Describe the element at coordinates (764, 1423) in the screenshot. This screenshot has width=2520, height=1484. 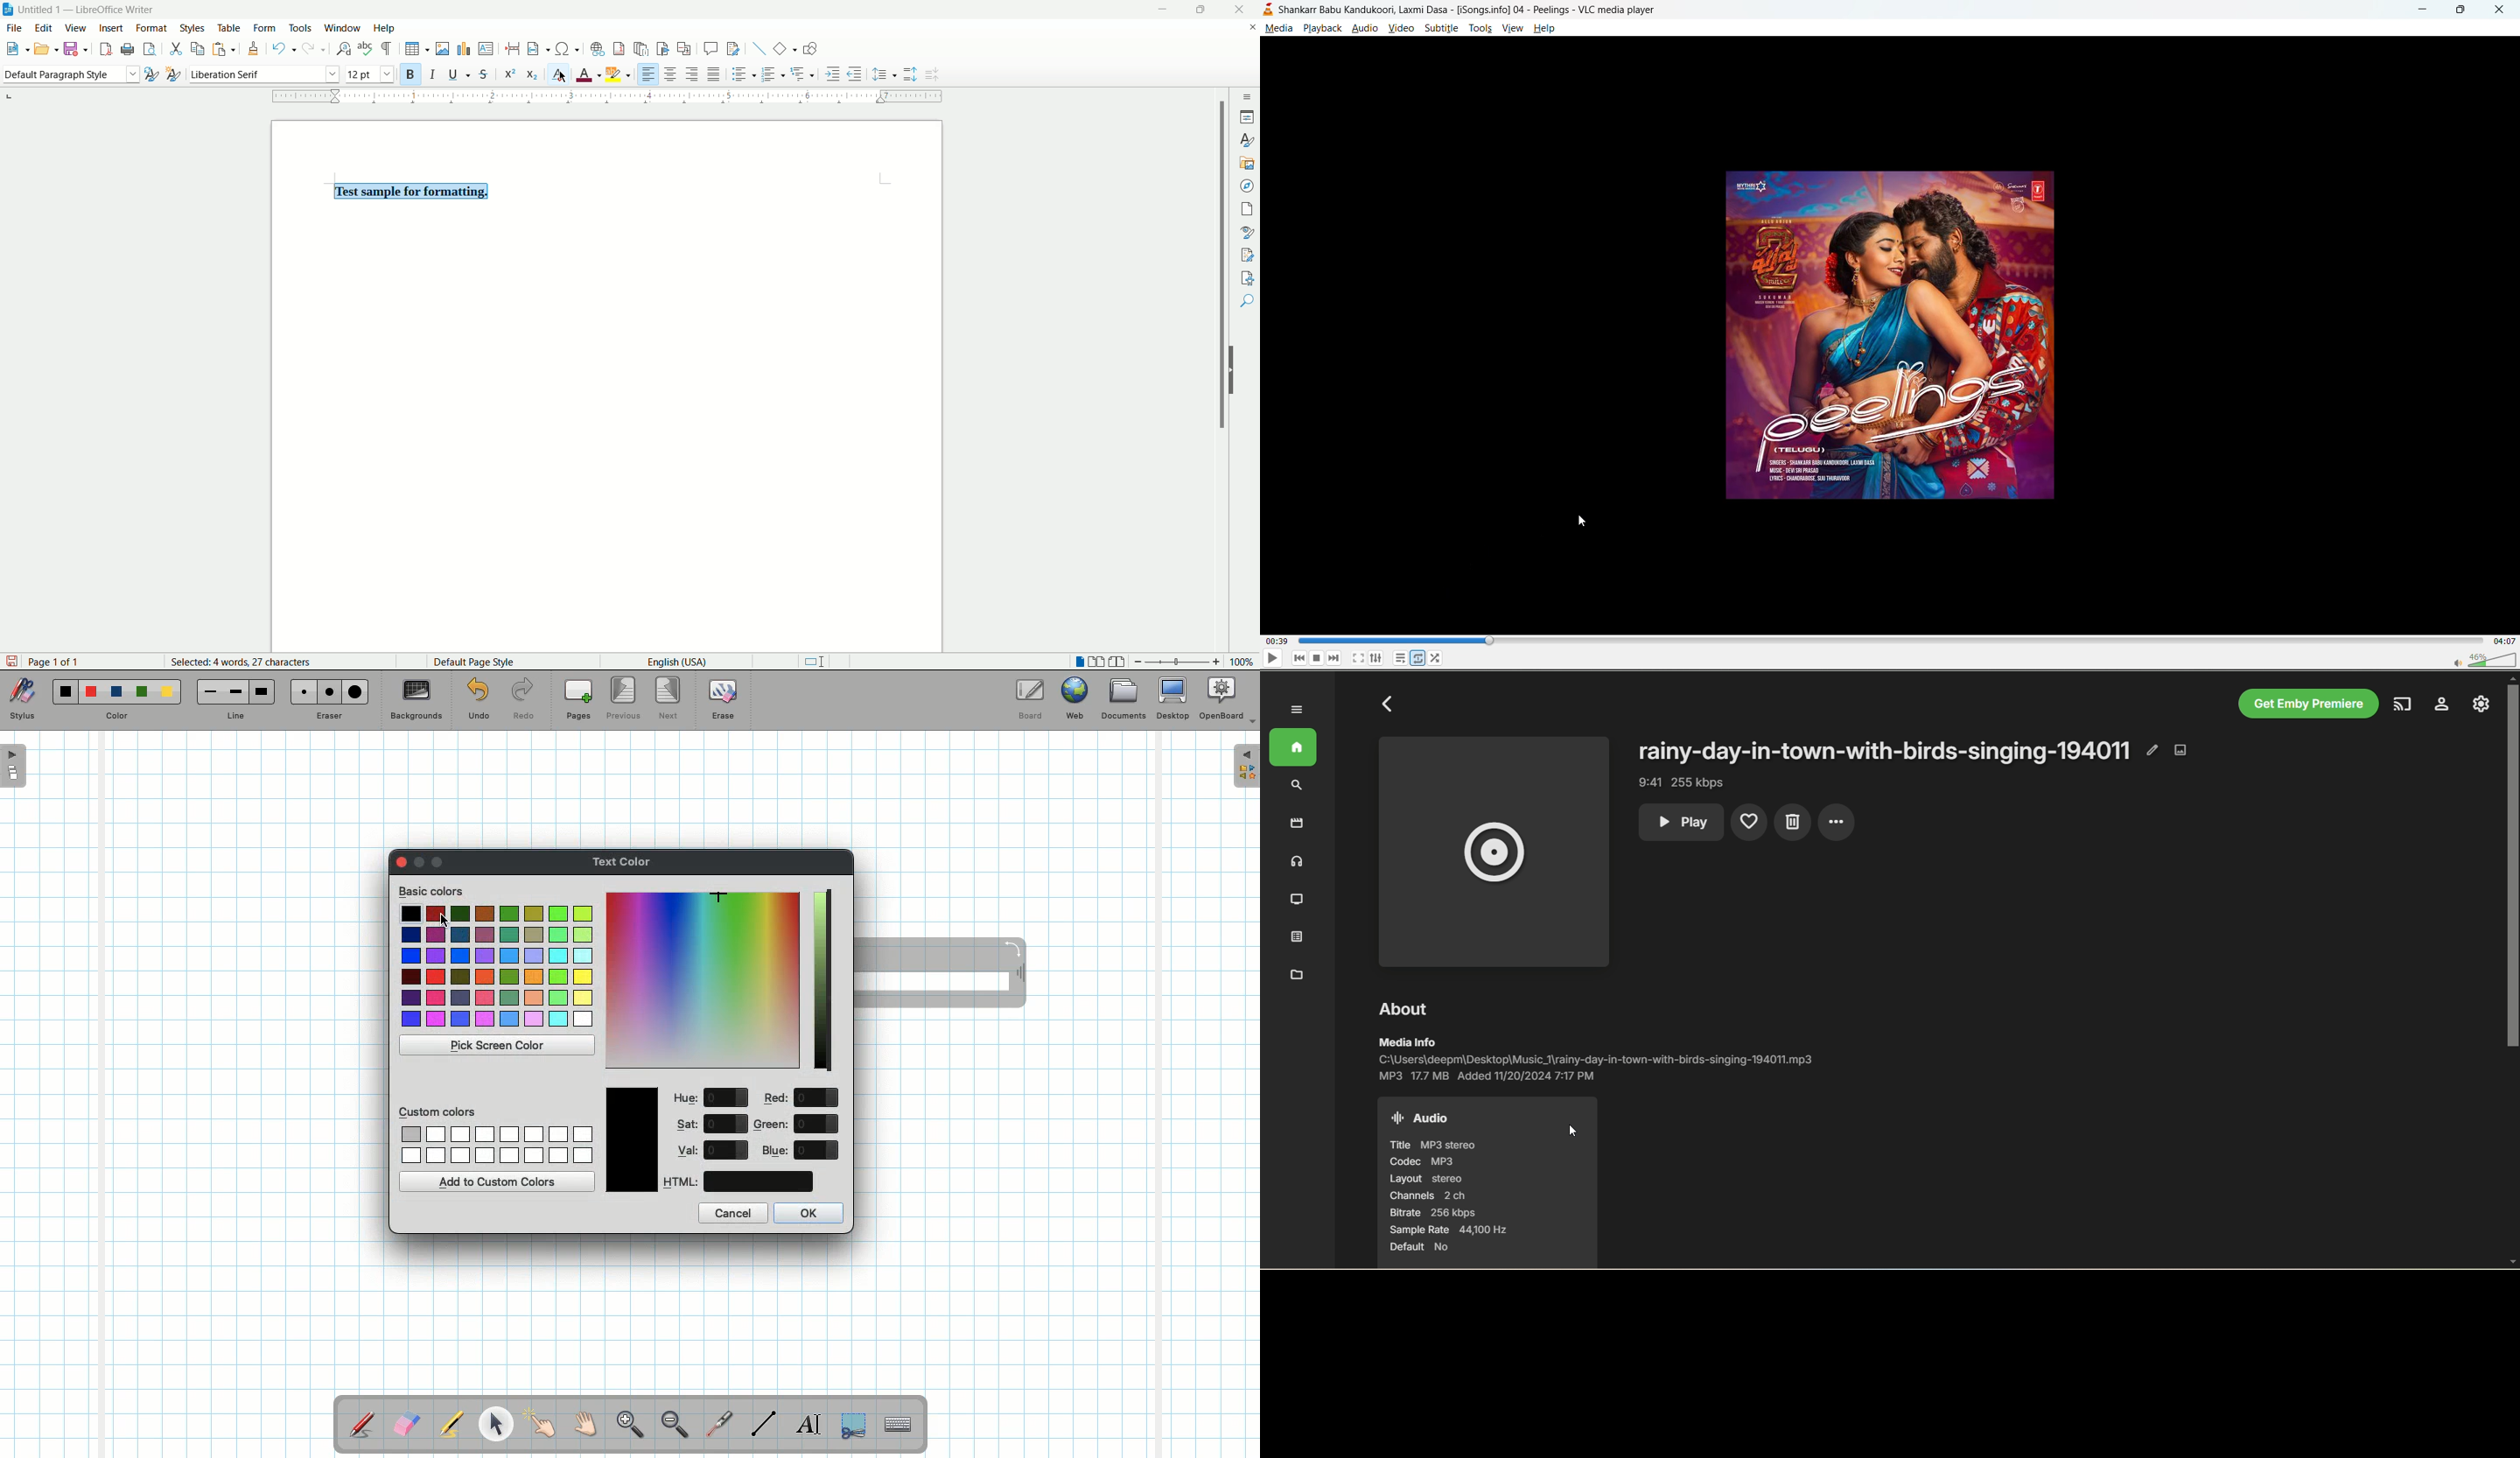
I see `Line` at that location.